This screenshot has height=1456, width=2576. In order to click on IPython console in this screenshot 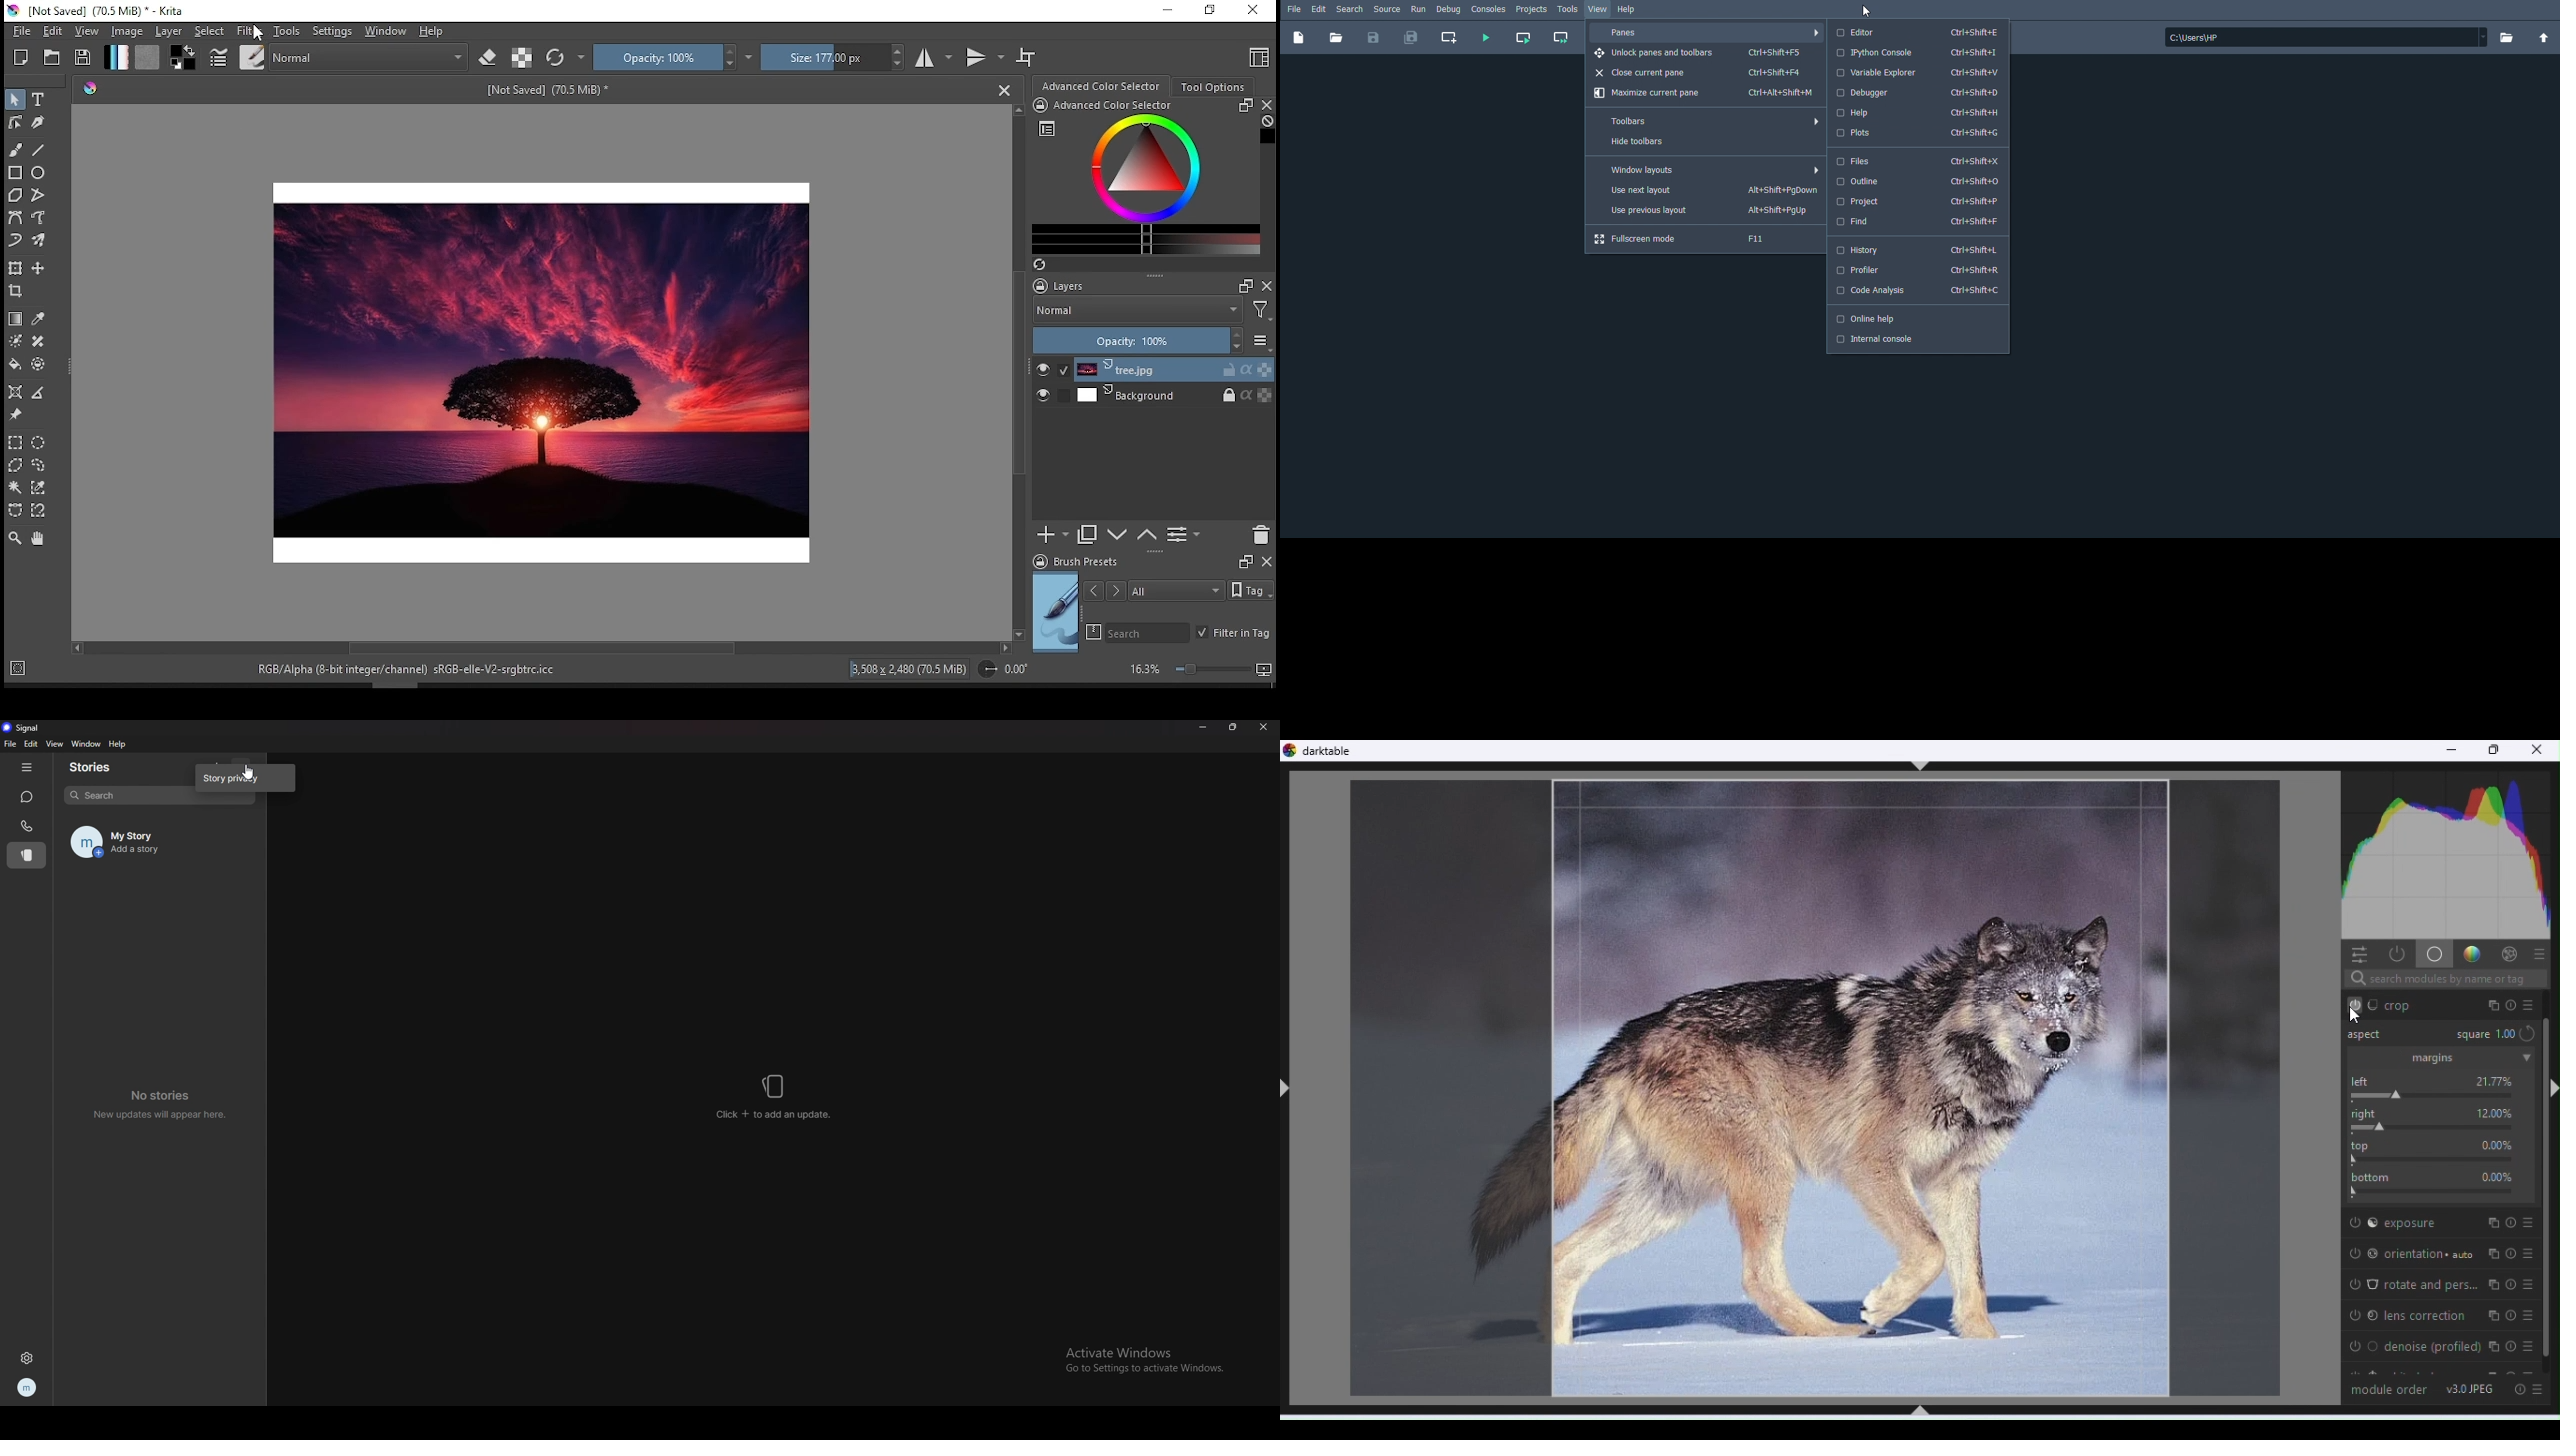, I will do `click(1921, 53)`.